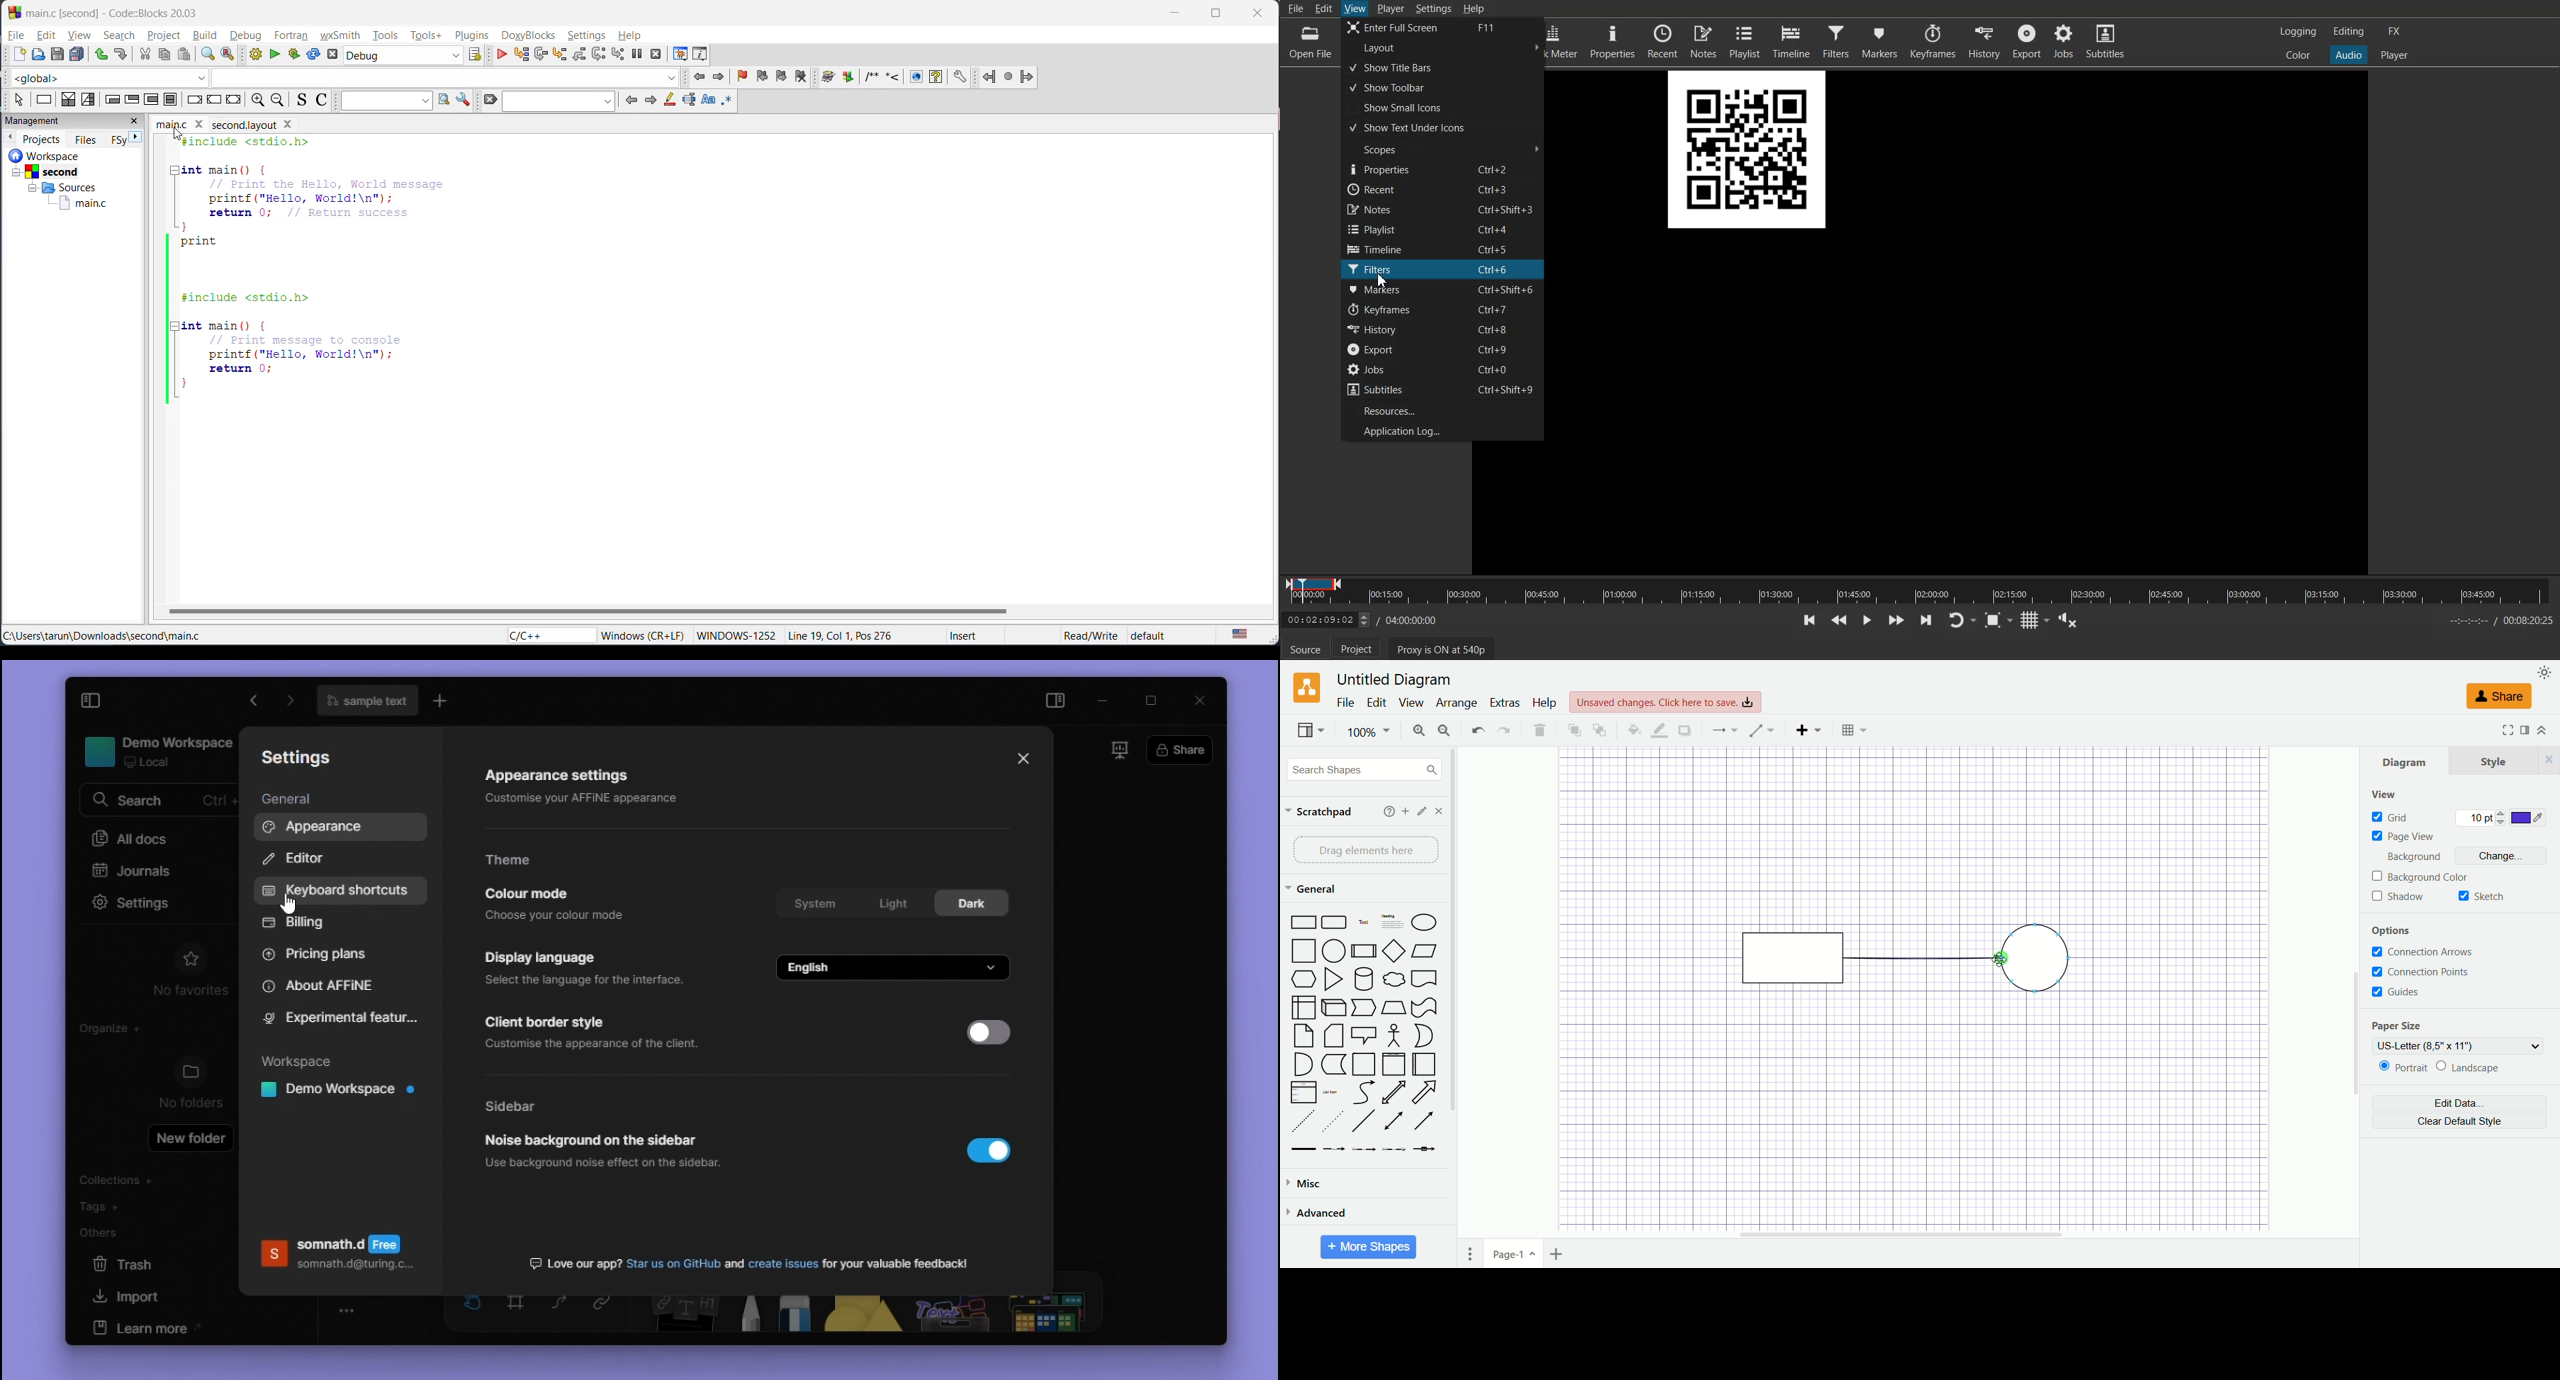 The image size is (2576, 1400). What do you see at coordinates (1442, 127) in the screenshot?
I see `Show Text Under Icons` at bounding box center [1442, 127].